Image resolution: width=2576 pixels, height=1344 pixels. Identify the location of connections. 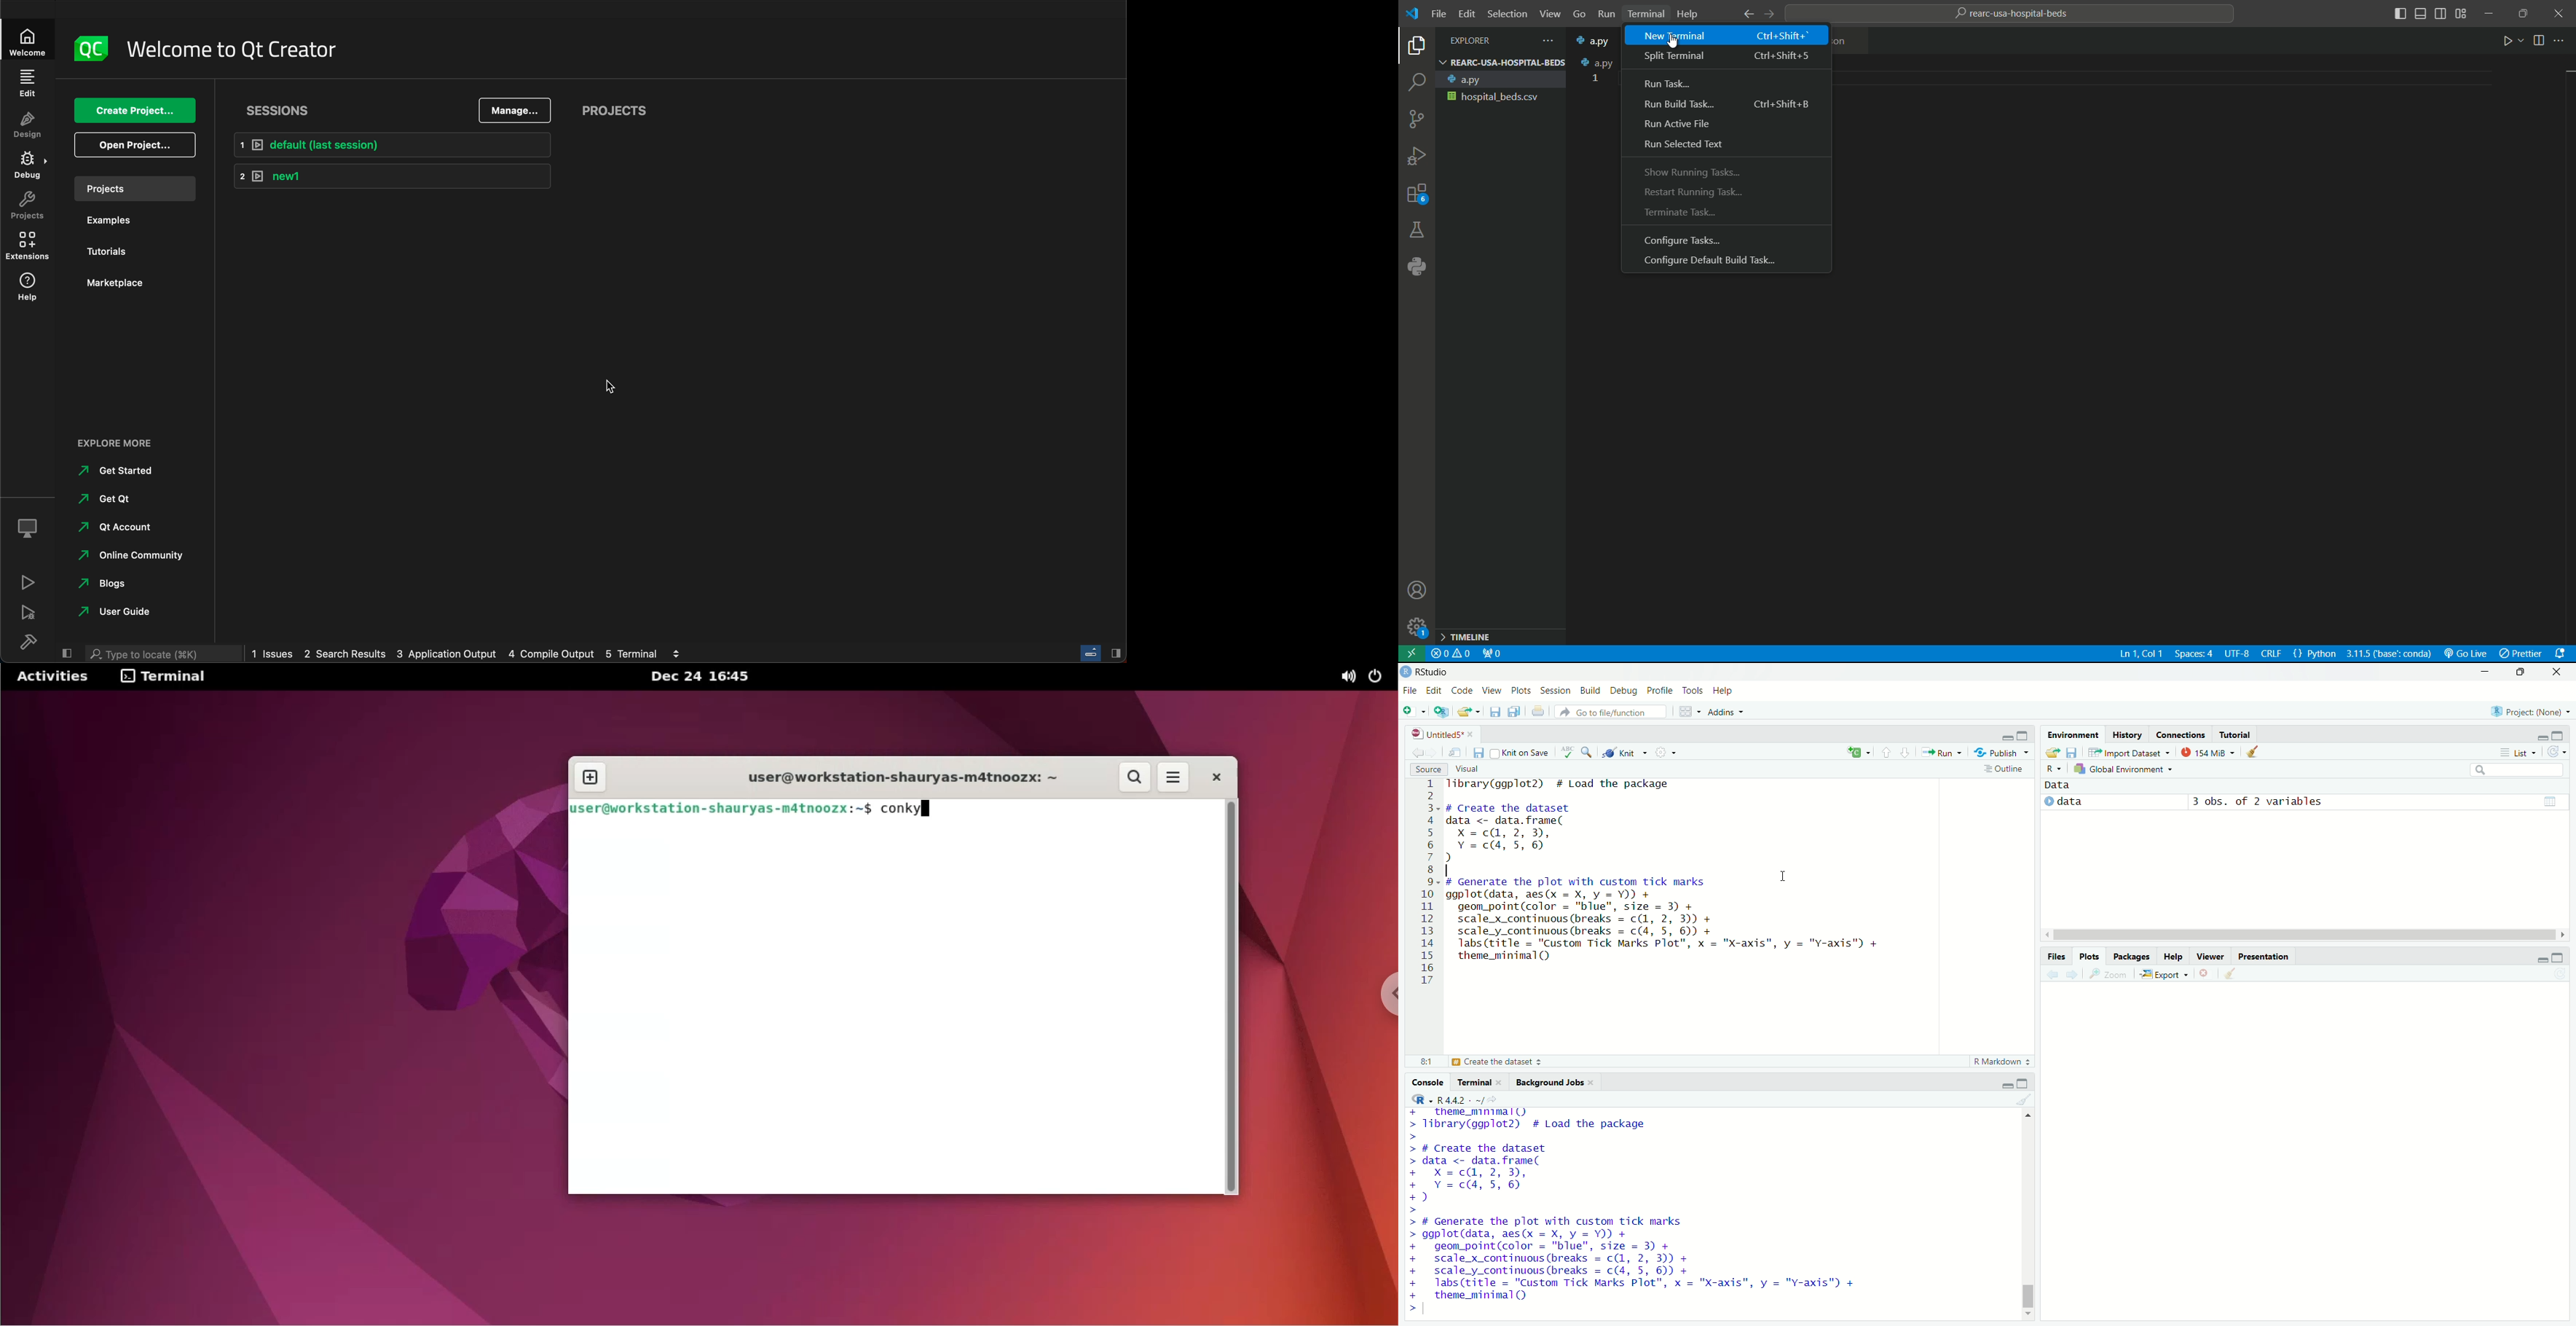
(2180, 734).